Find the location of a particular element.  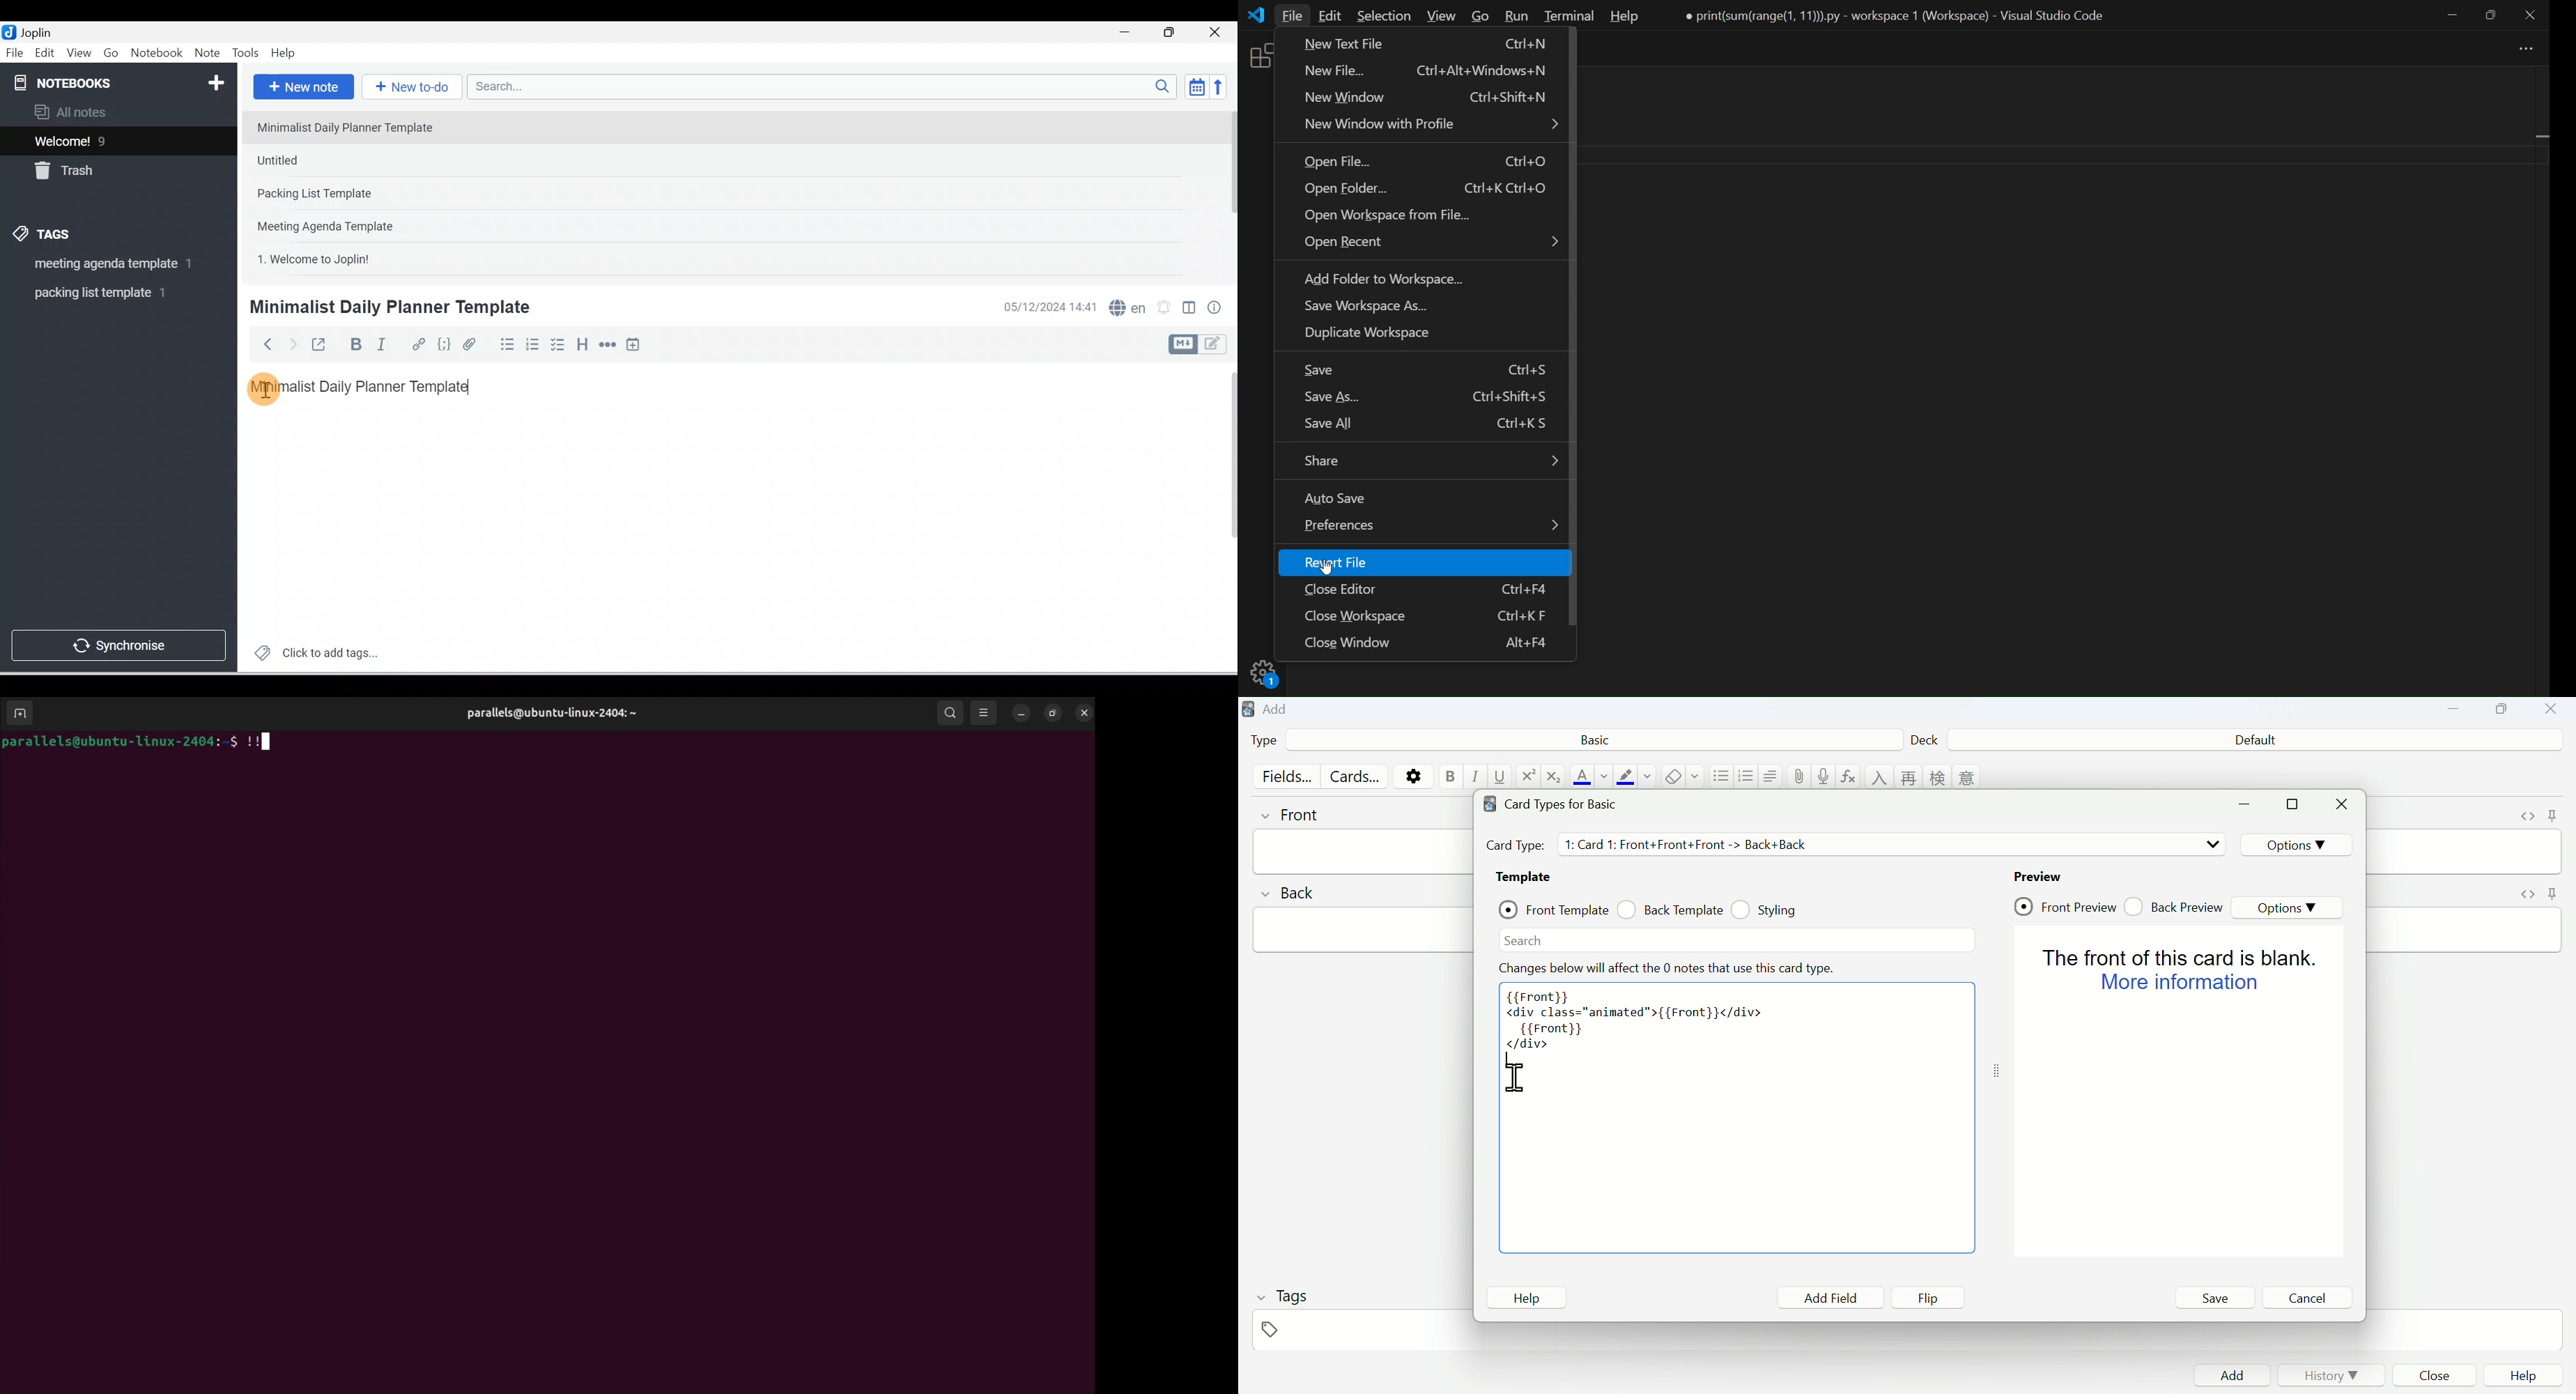

File is located at coordinates (15, 52).